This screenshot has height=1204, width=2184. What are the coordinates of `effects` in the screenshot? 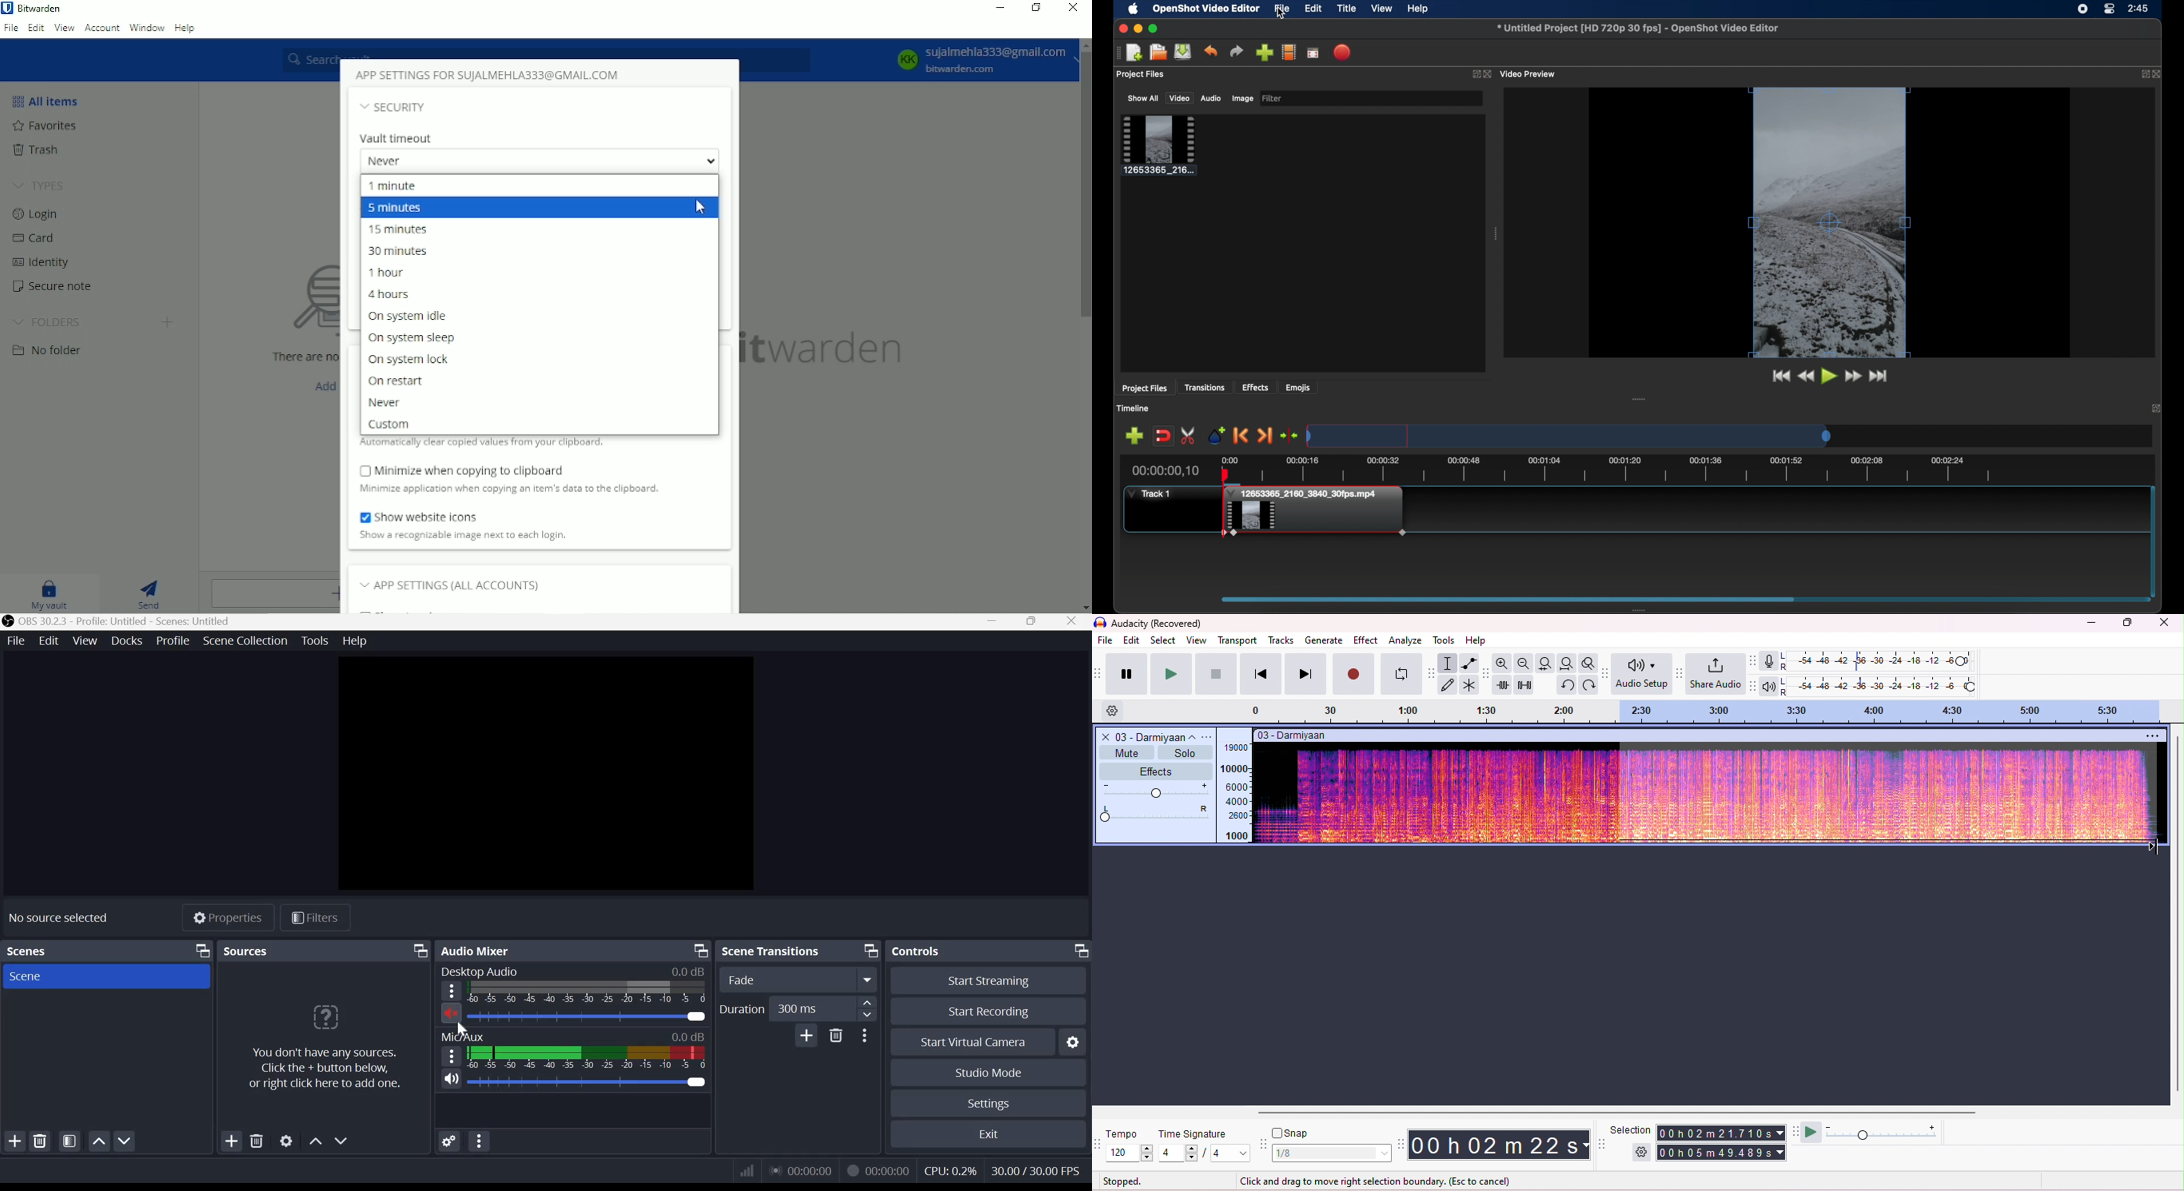 It's located at (1155, 771).